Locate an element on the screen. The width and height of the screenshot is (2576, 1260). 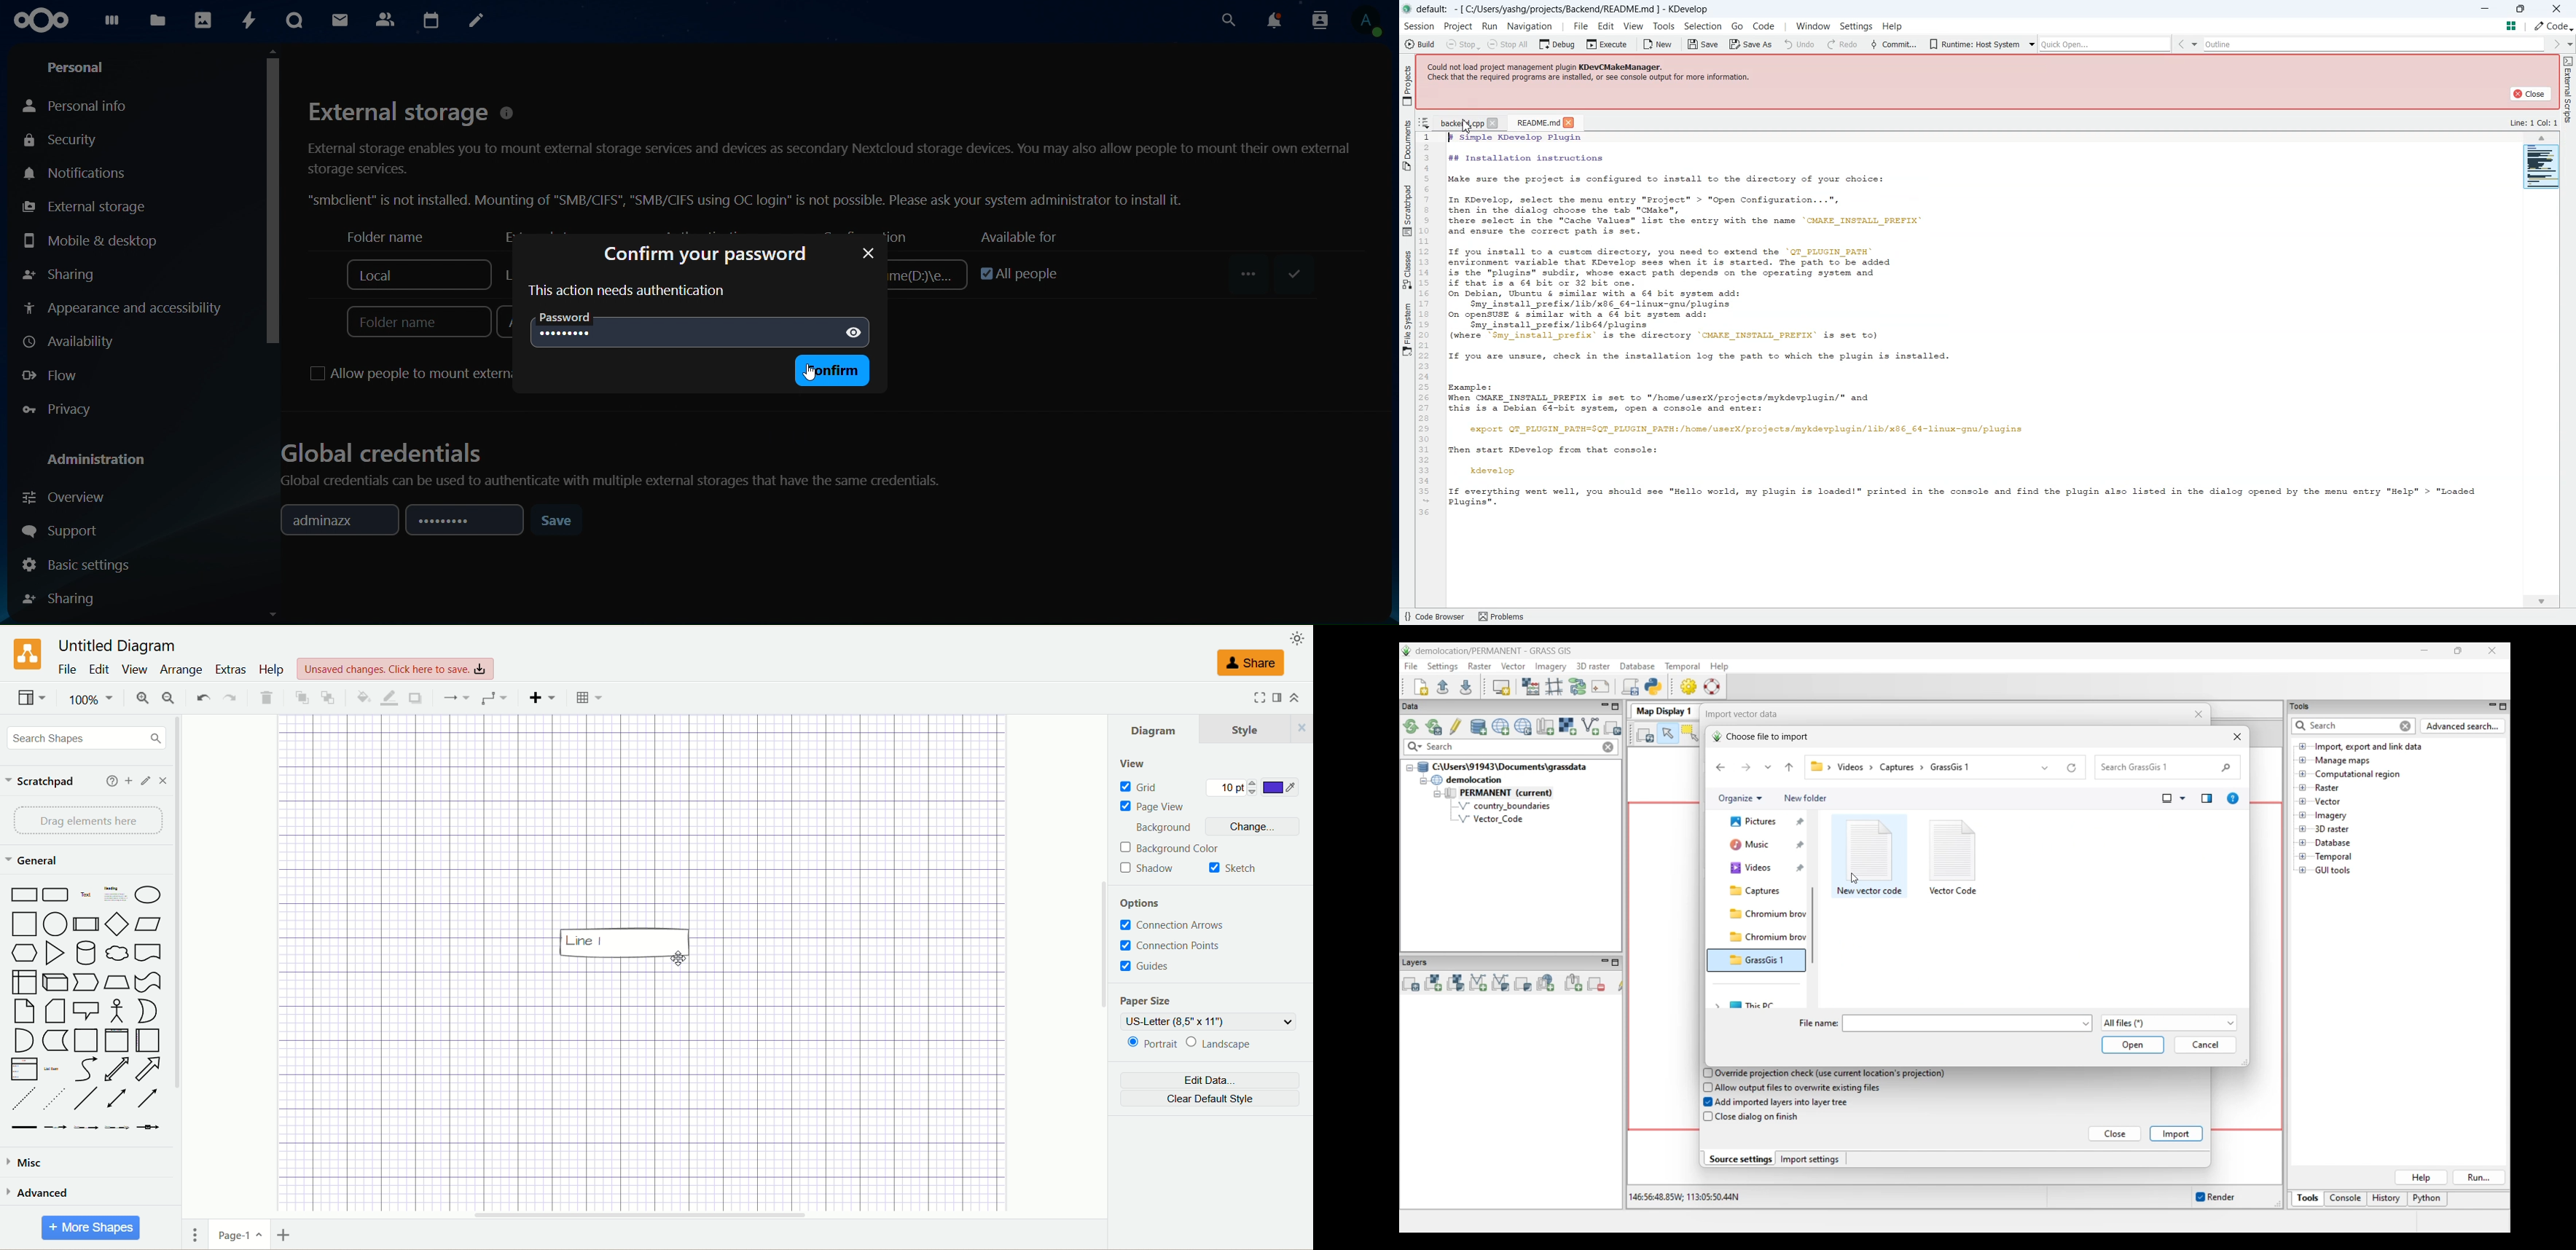
Tape is located at coordinates (148, 982).